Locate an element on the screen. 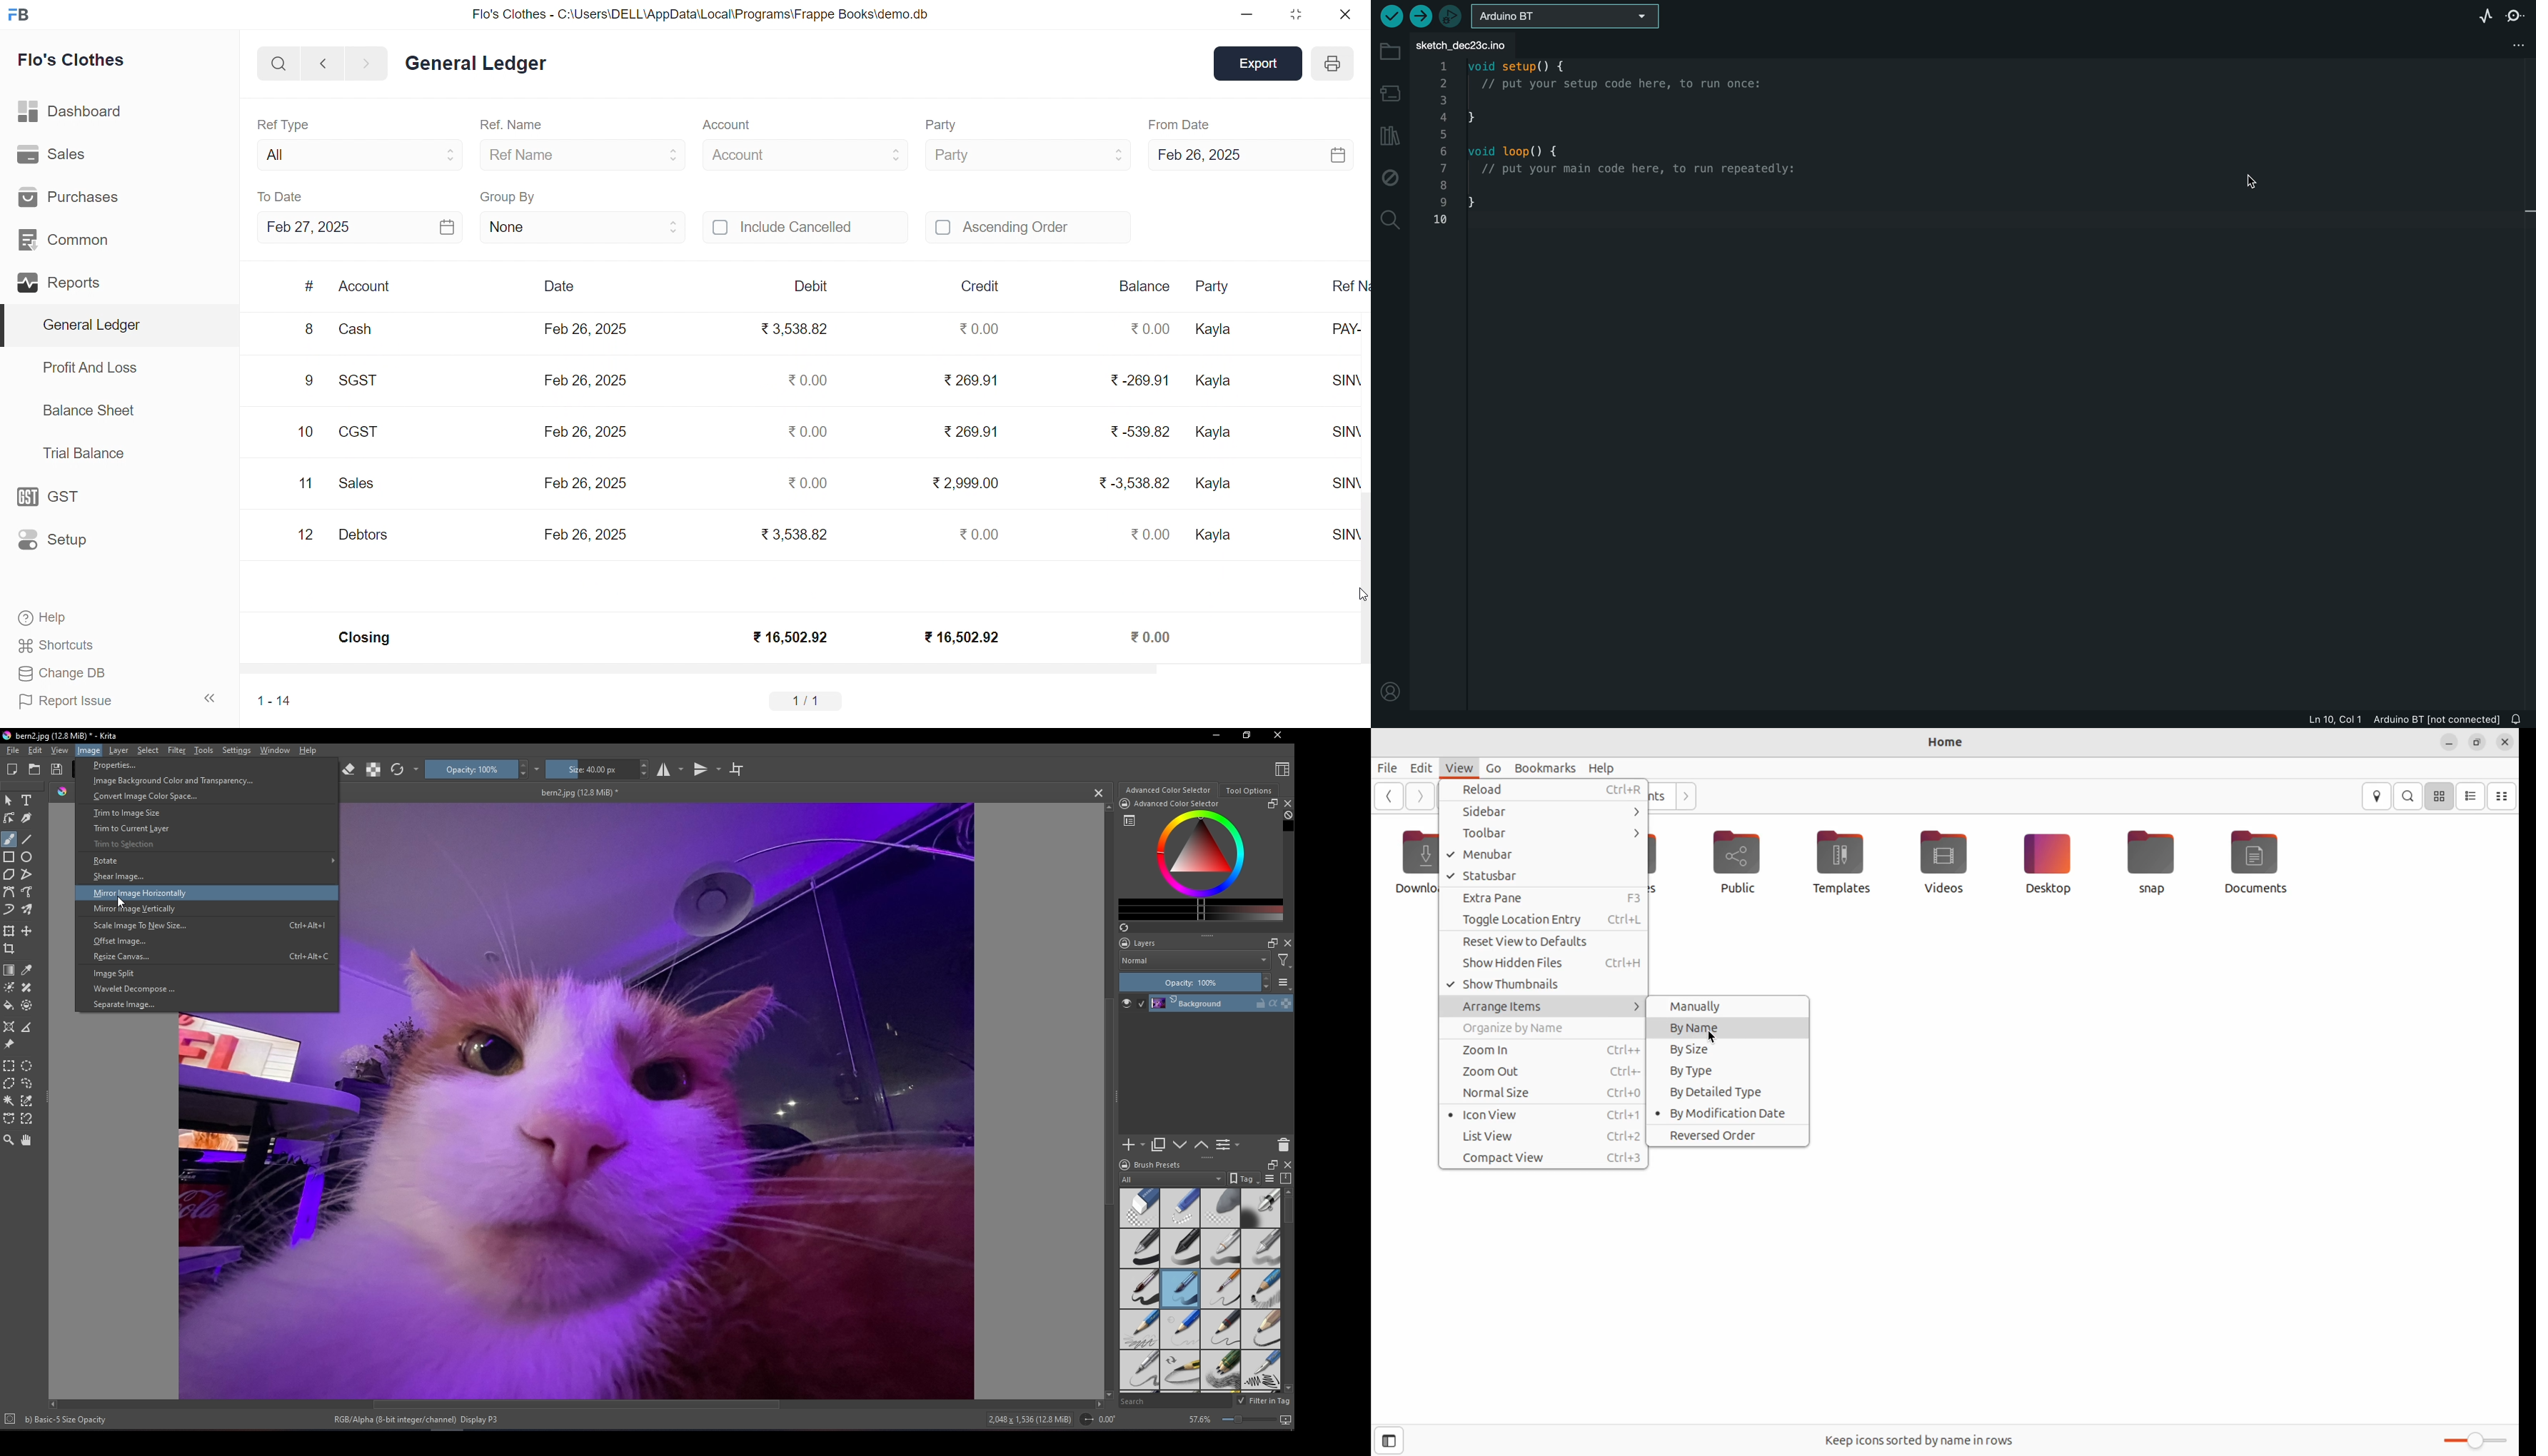 This screenshot has height=1456, width=2548. Mirror image vertically is located at coordinates (207, 909).